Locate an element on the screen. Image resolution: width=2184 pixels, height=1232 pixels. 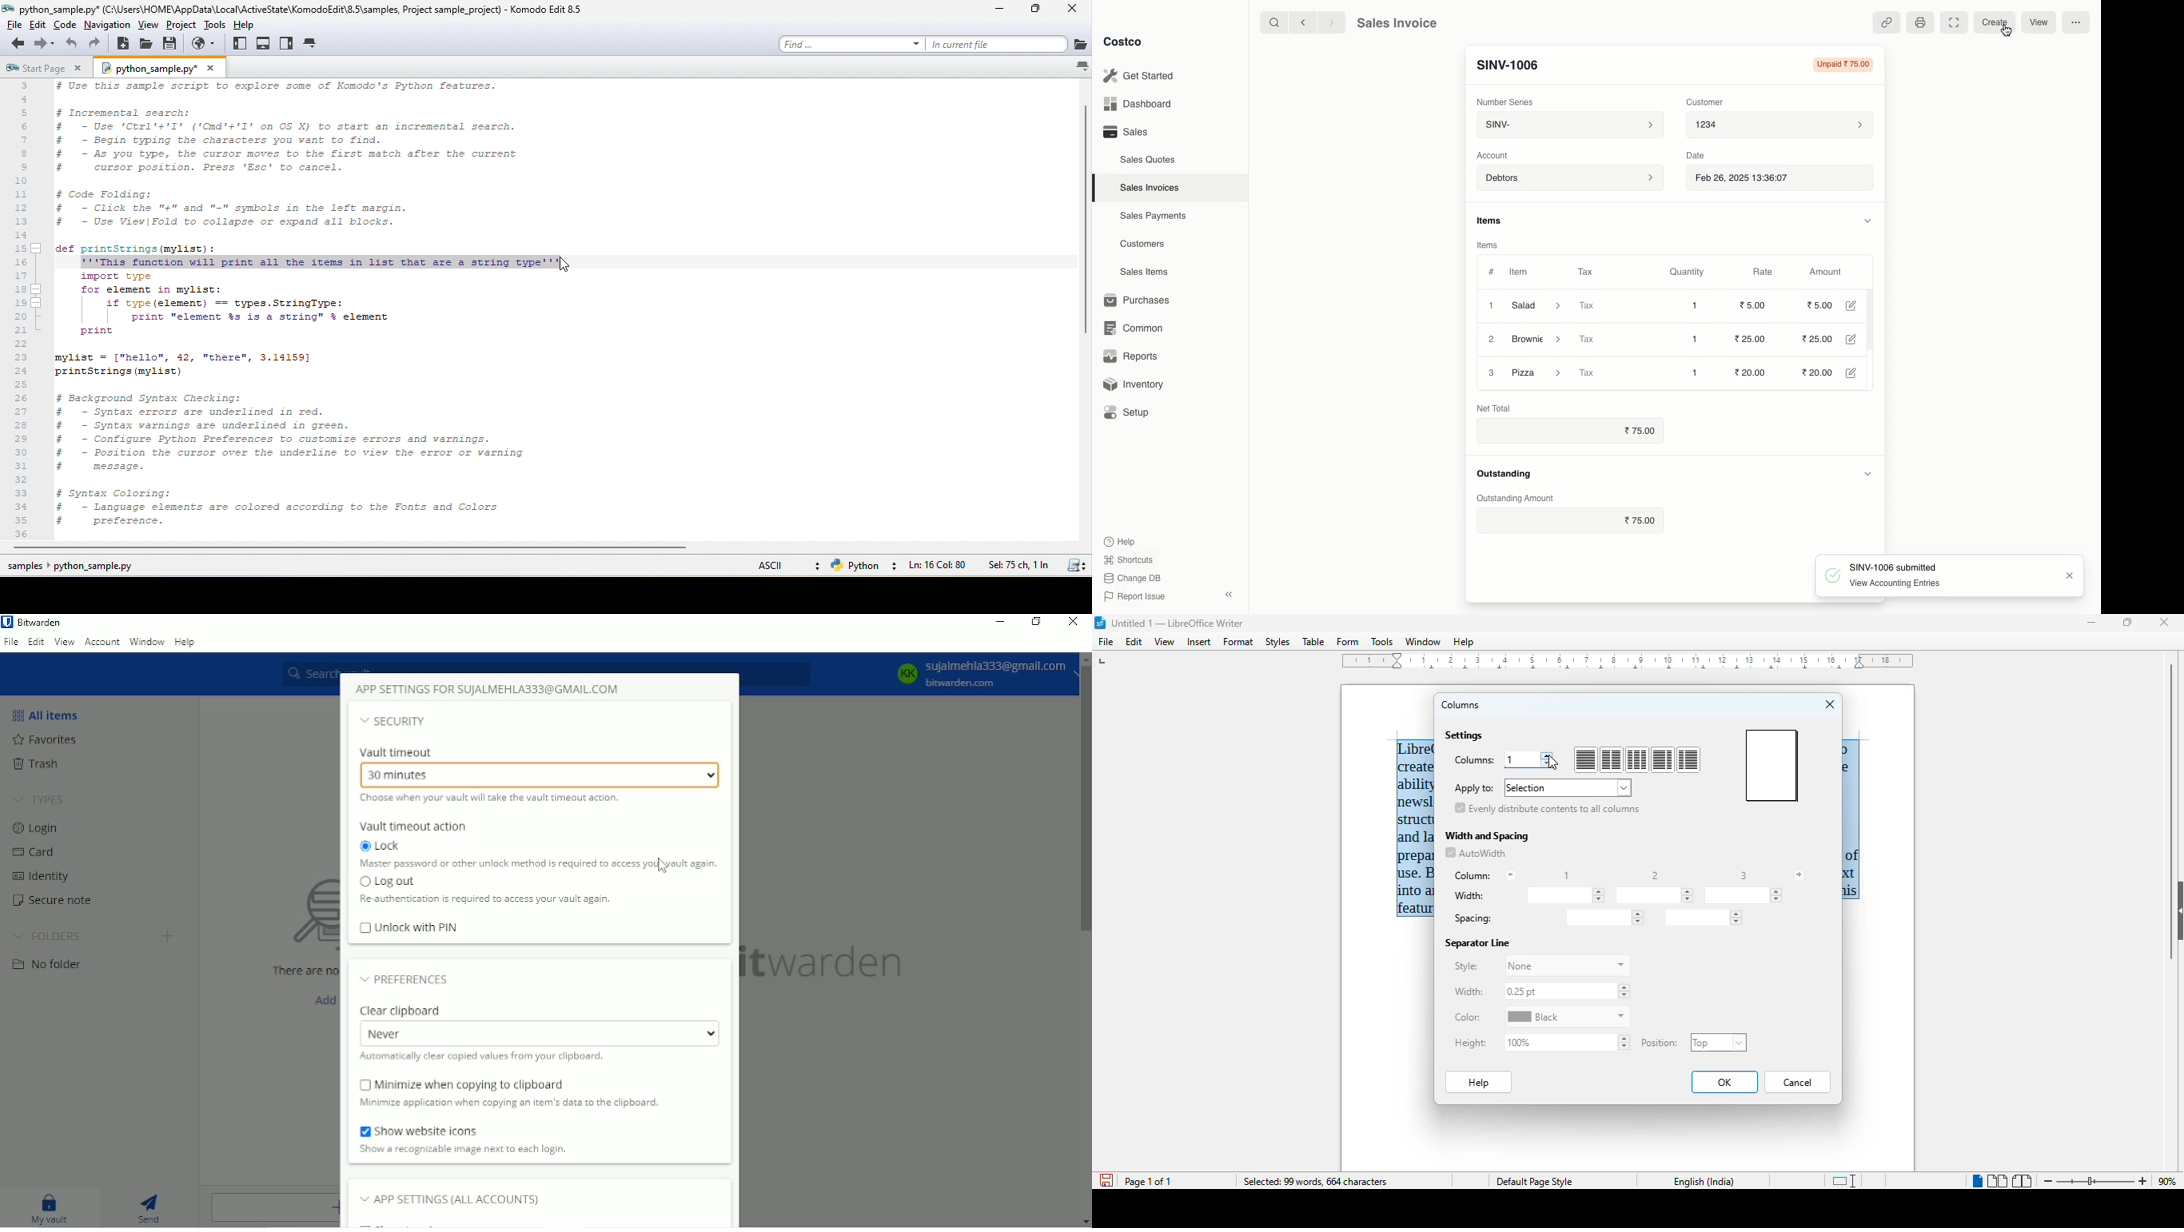
Amount is located at coordinates (1824, 272).